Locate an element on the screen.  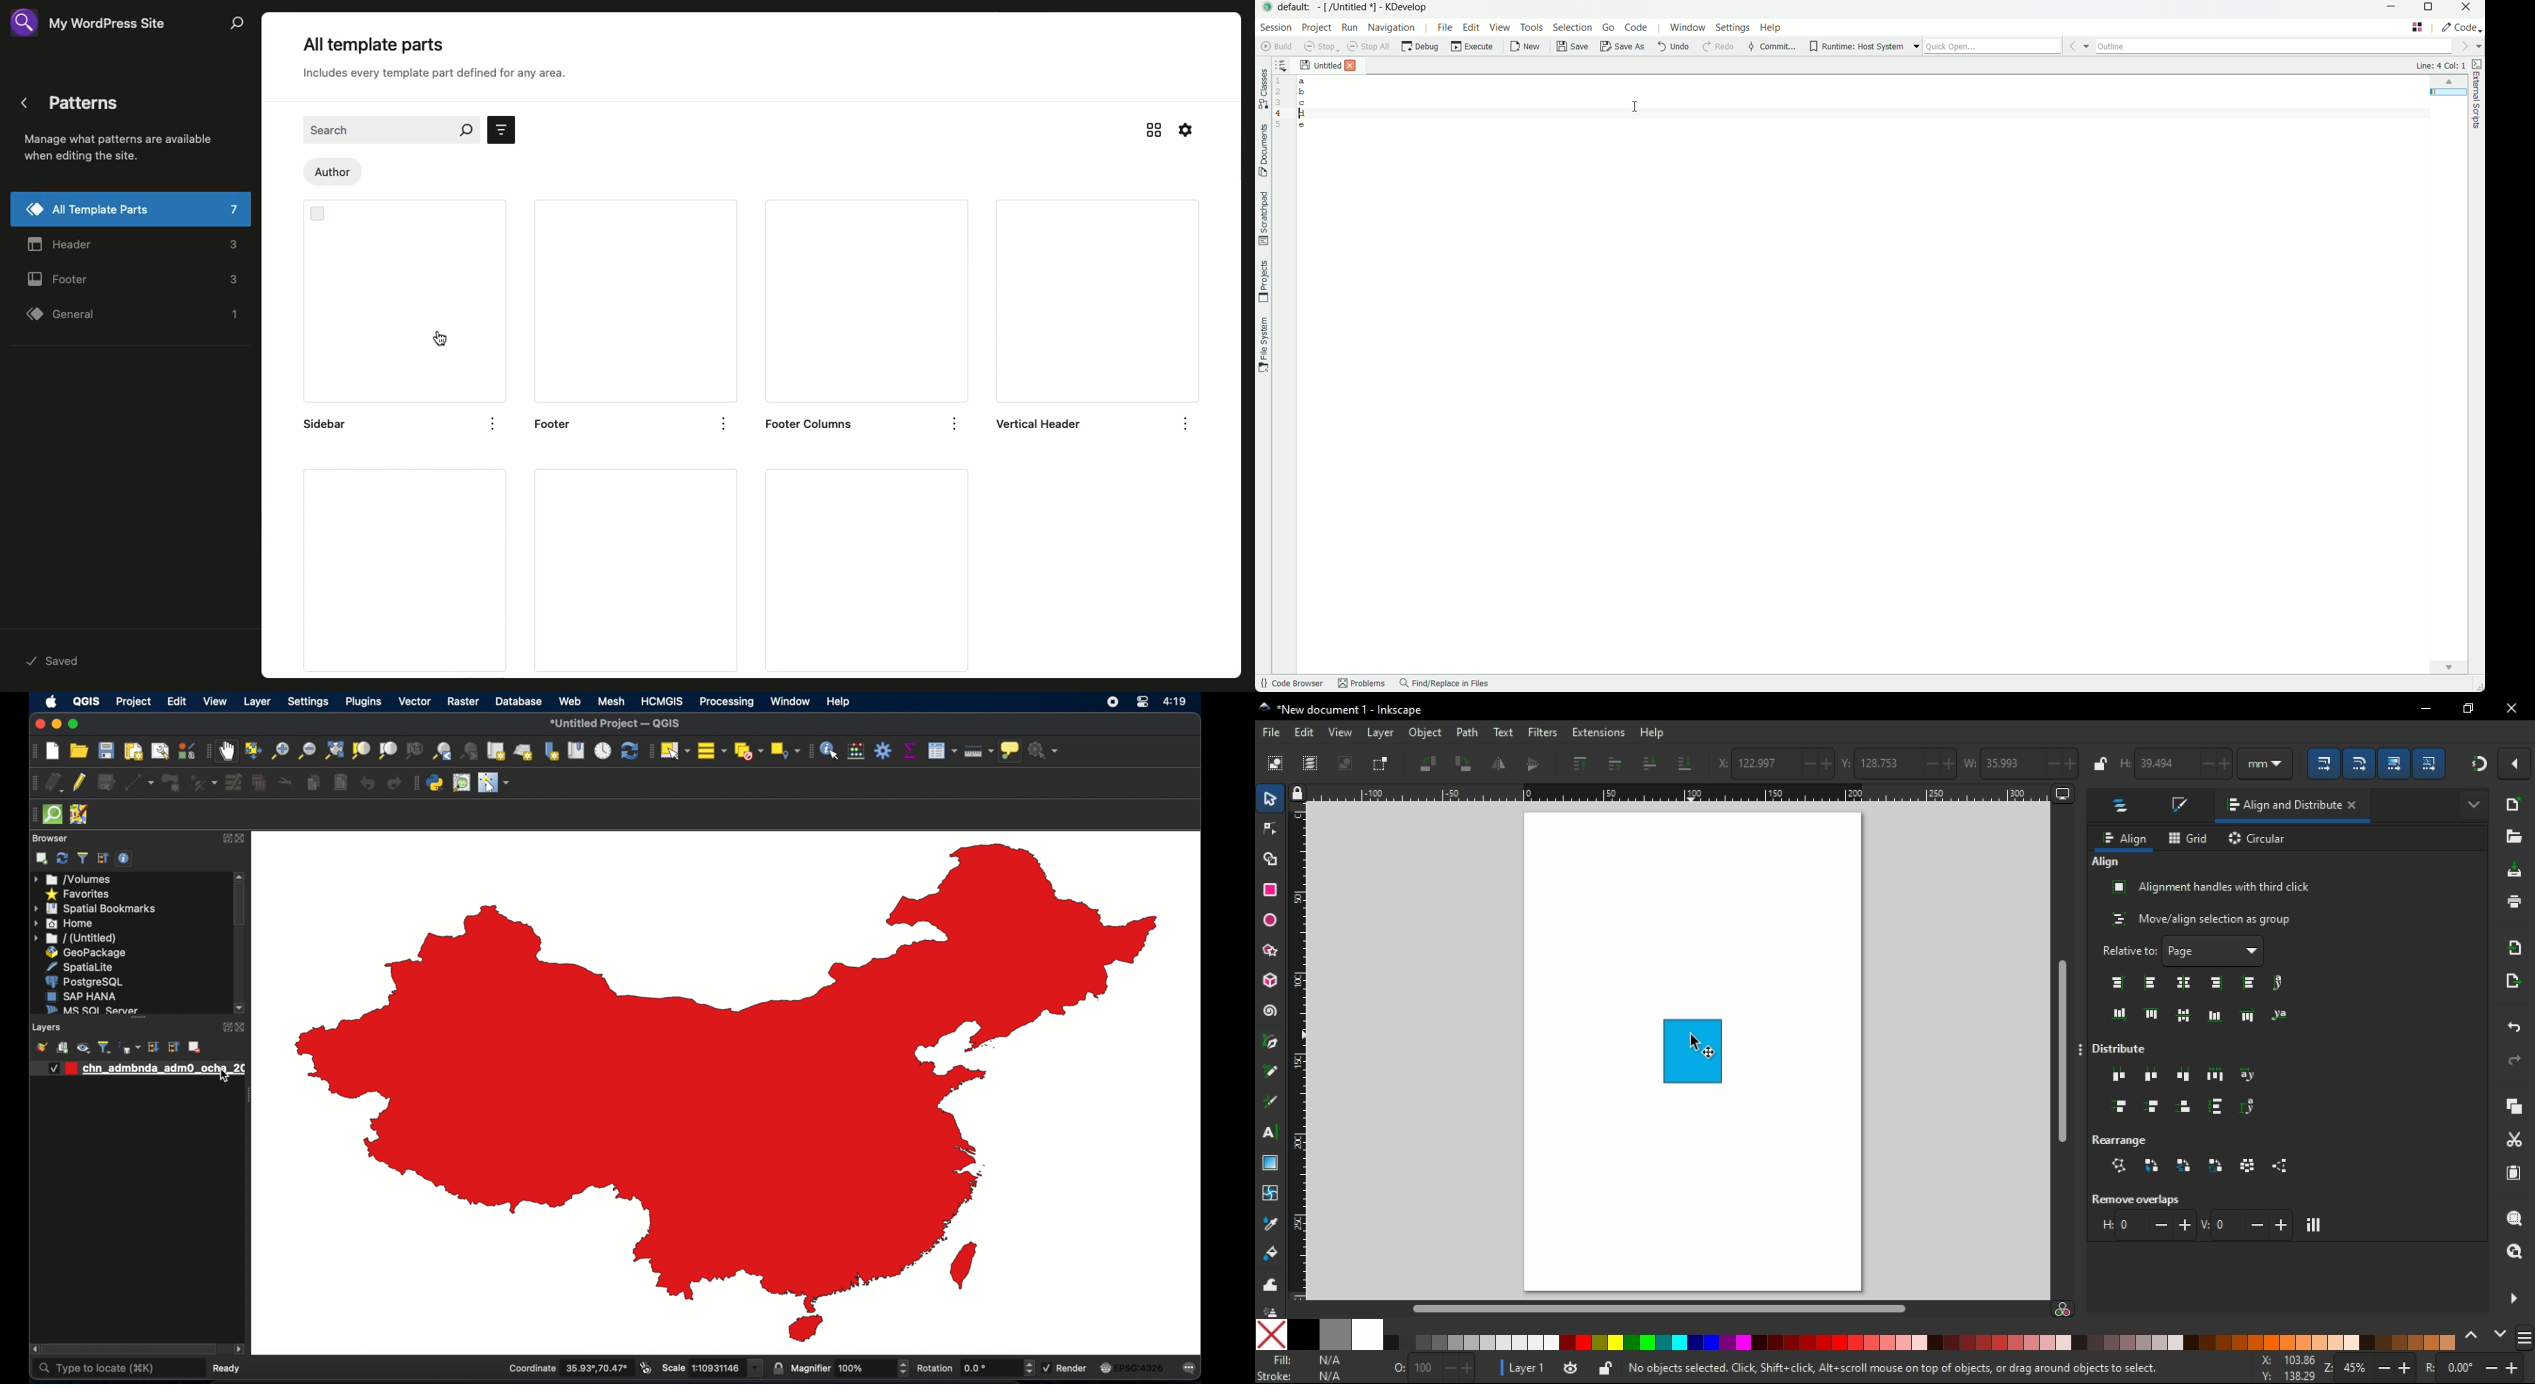
align text anchors horizontally is located at coordinates (2285, 1012).